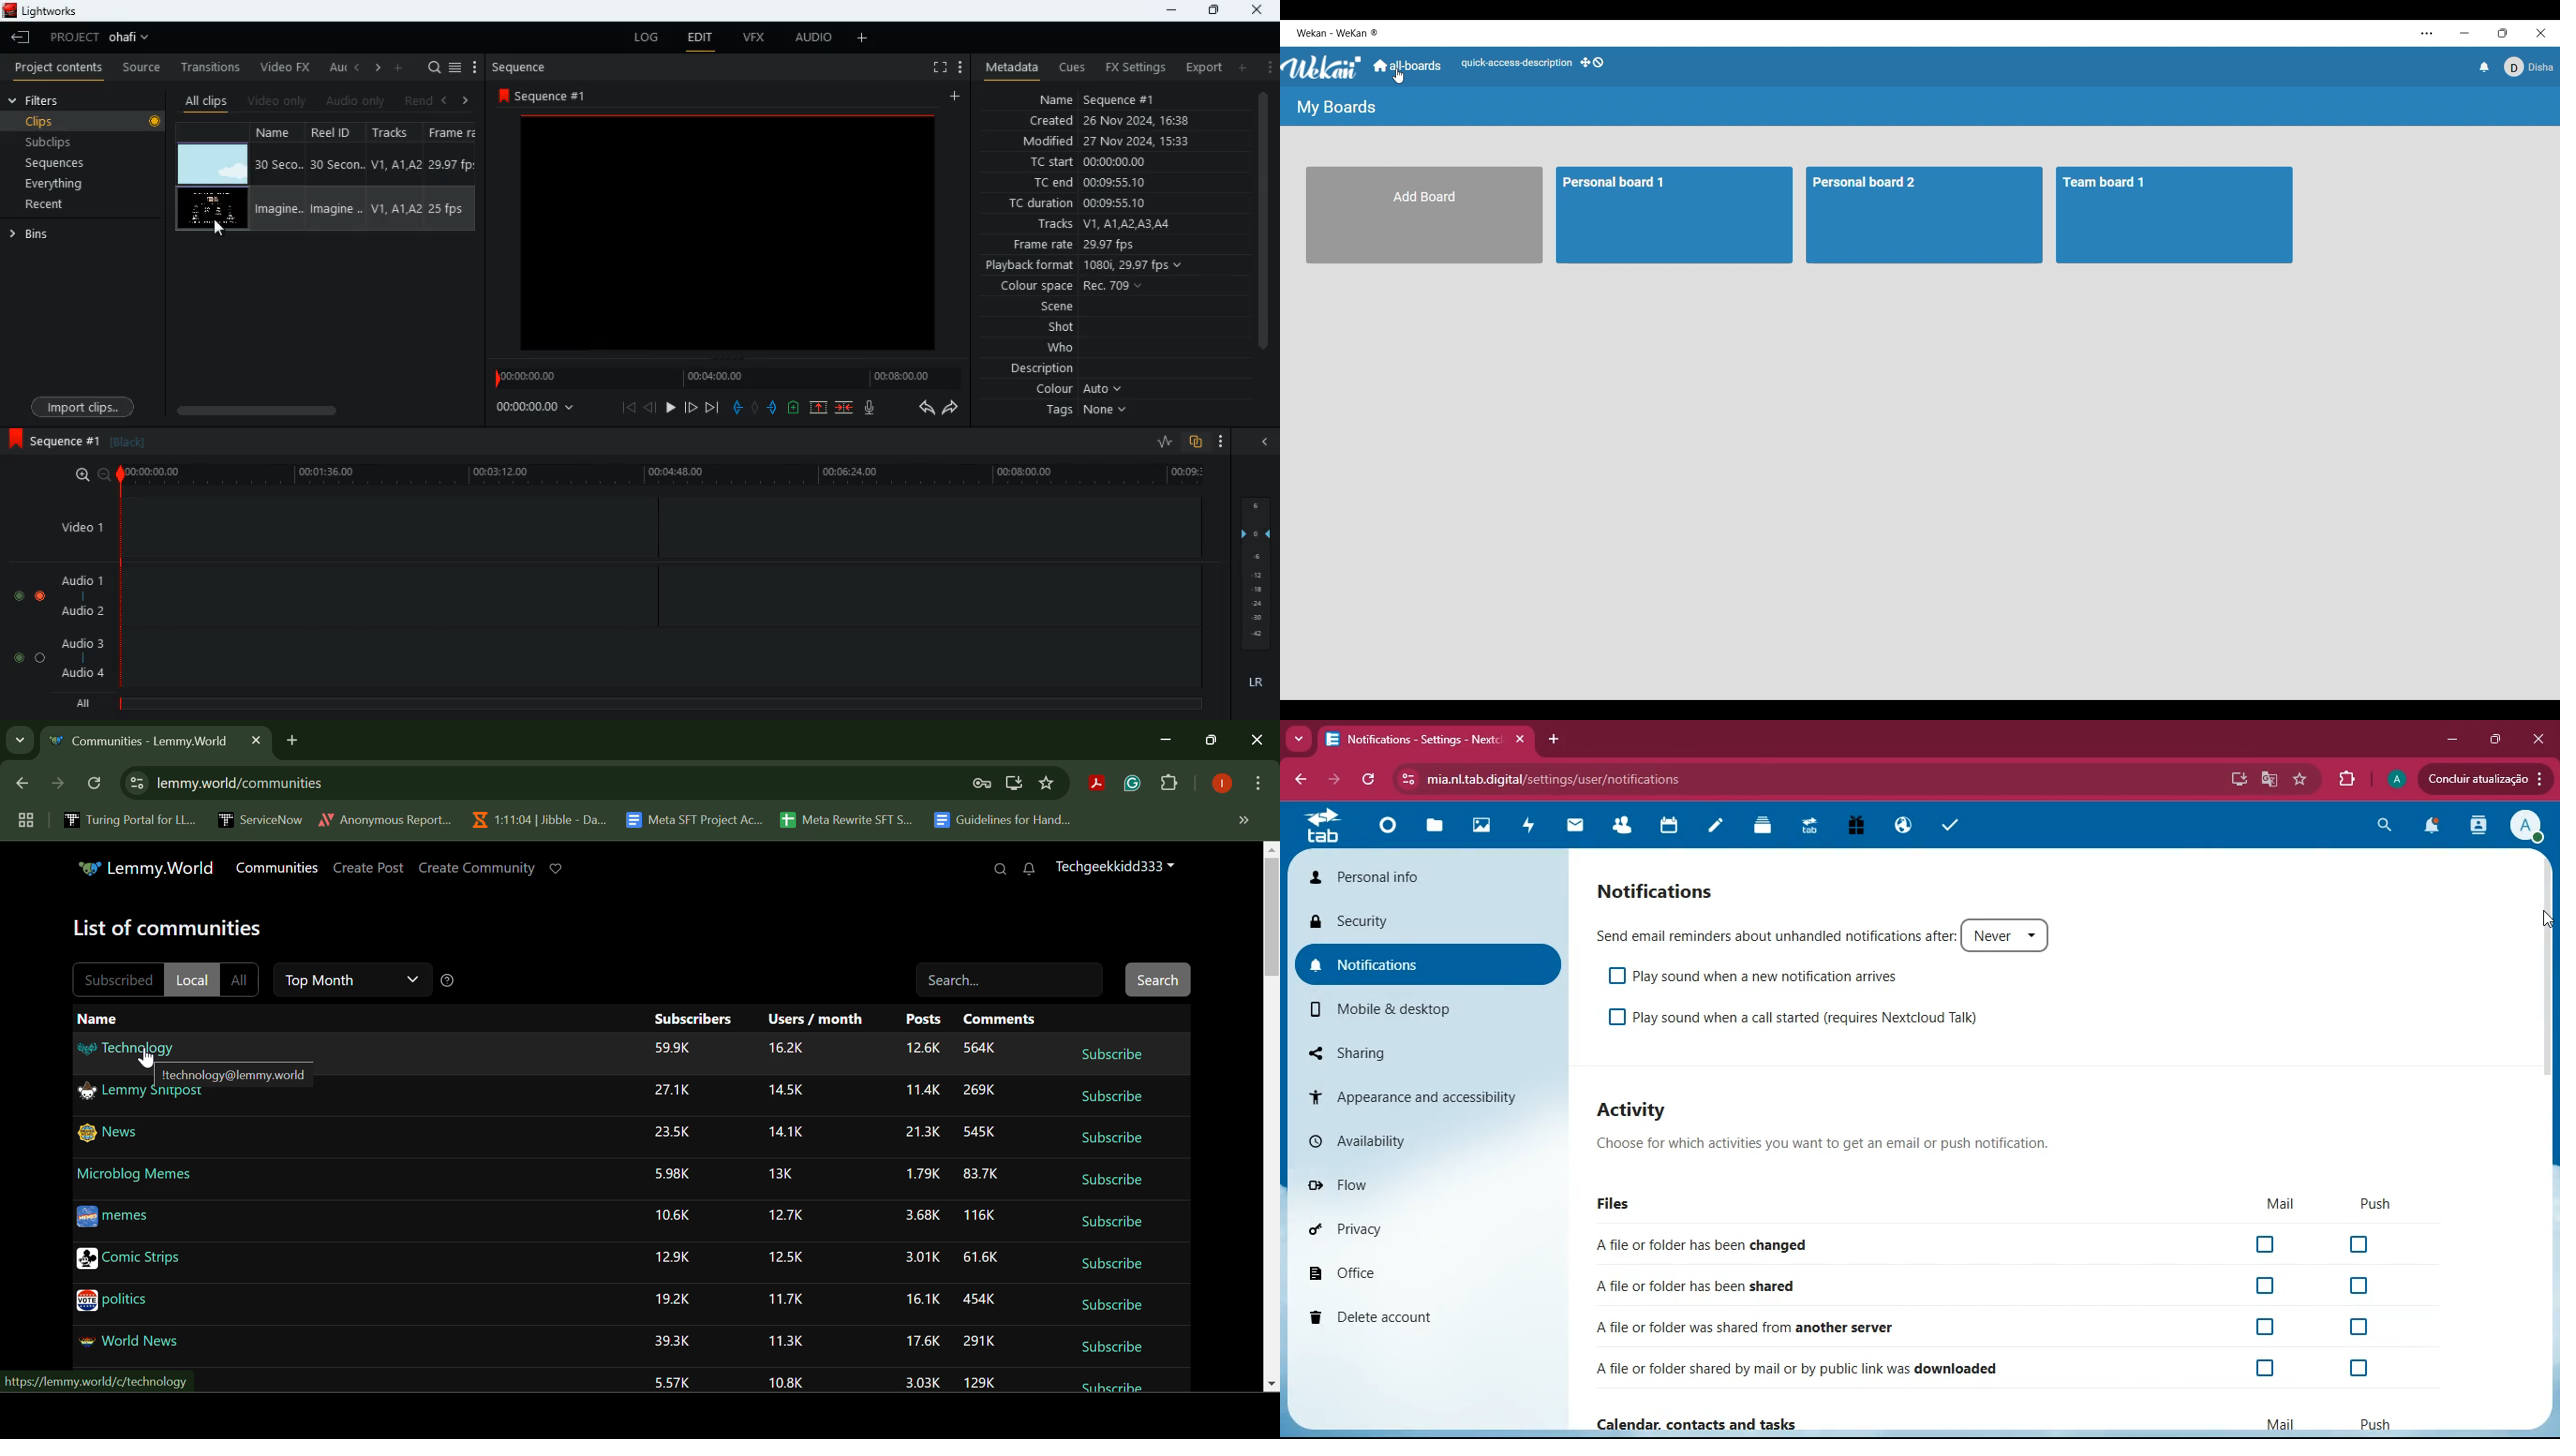  Describe the element at coordinates (1785, 1245) in the screenshot. I see `A file or folder has been changed` at that location.